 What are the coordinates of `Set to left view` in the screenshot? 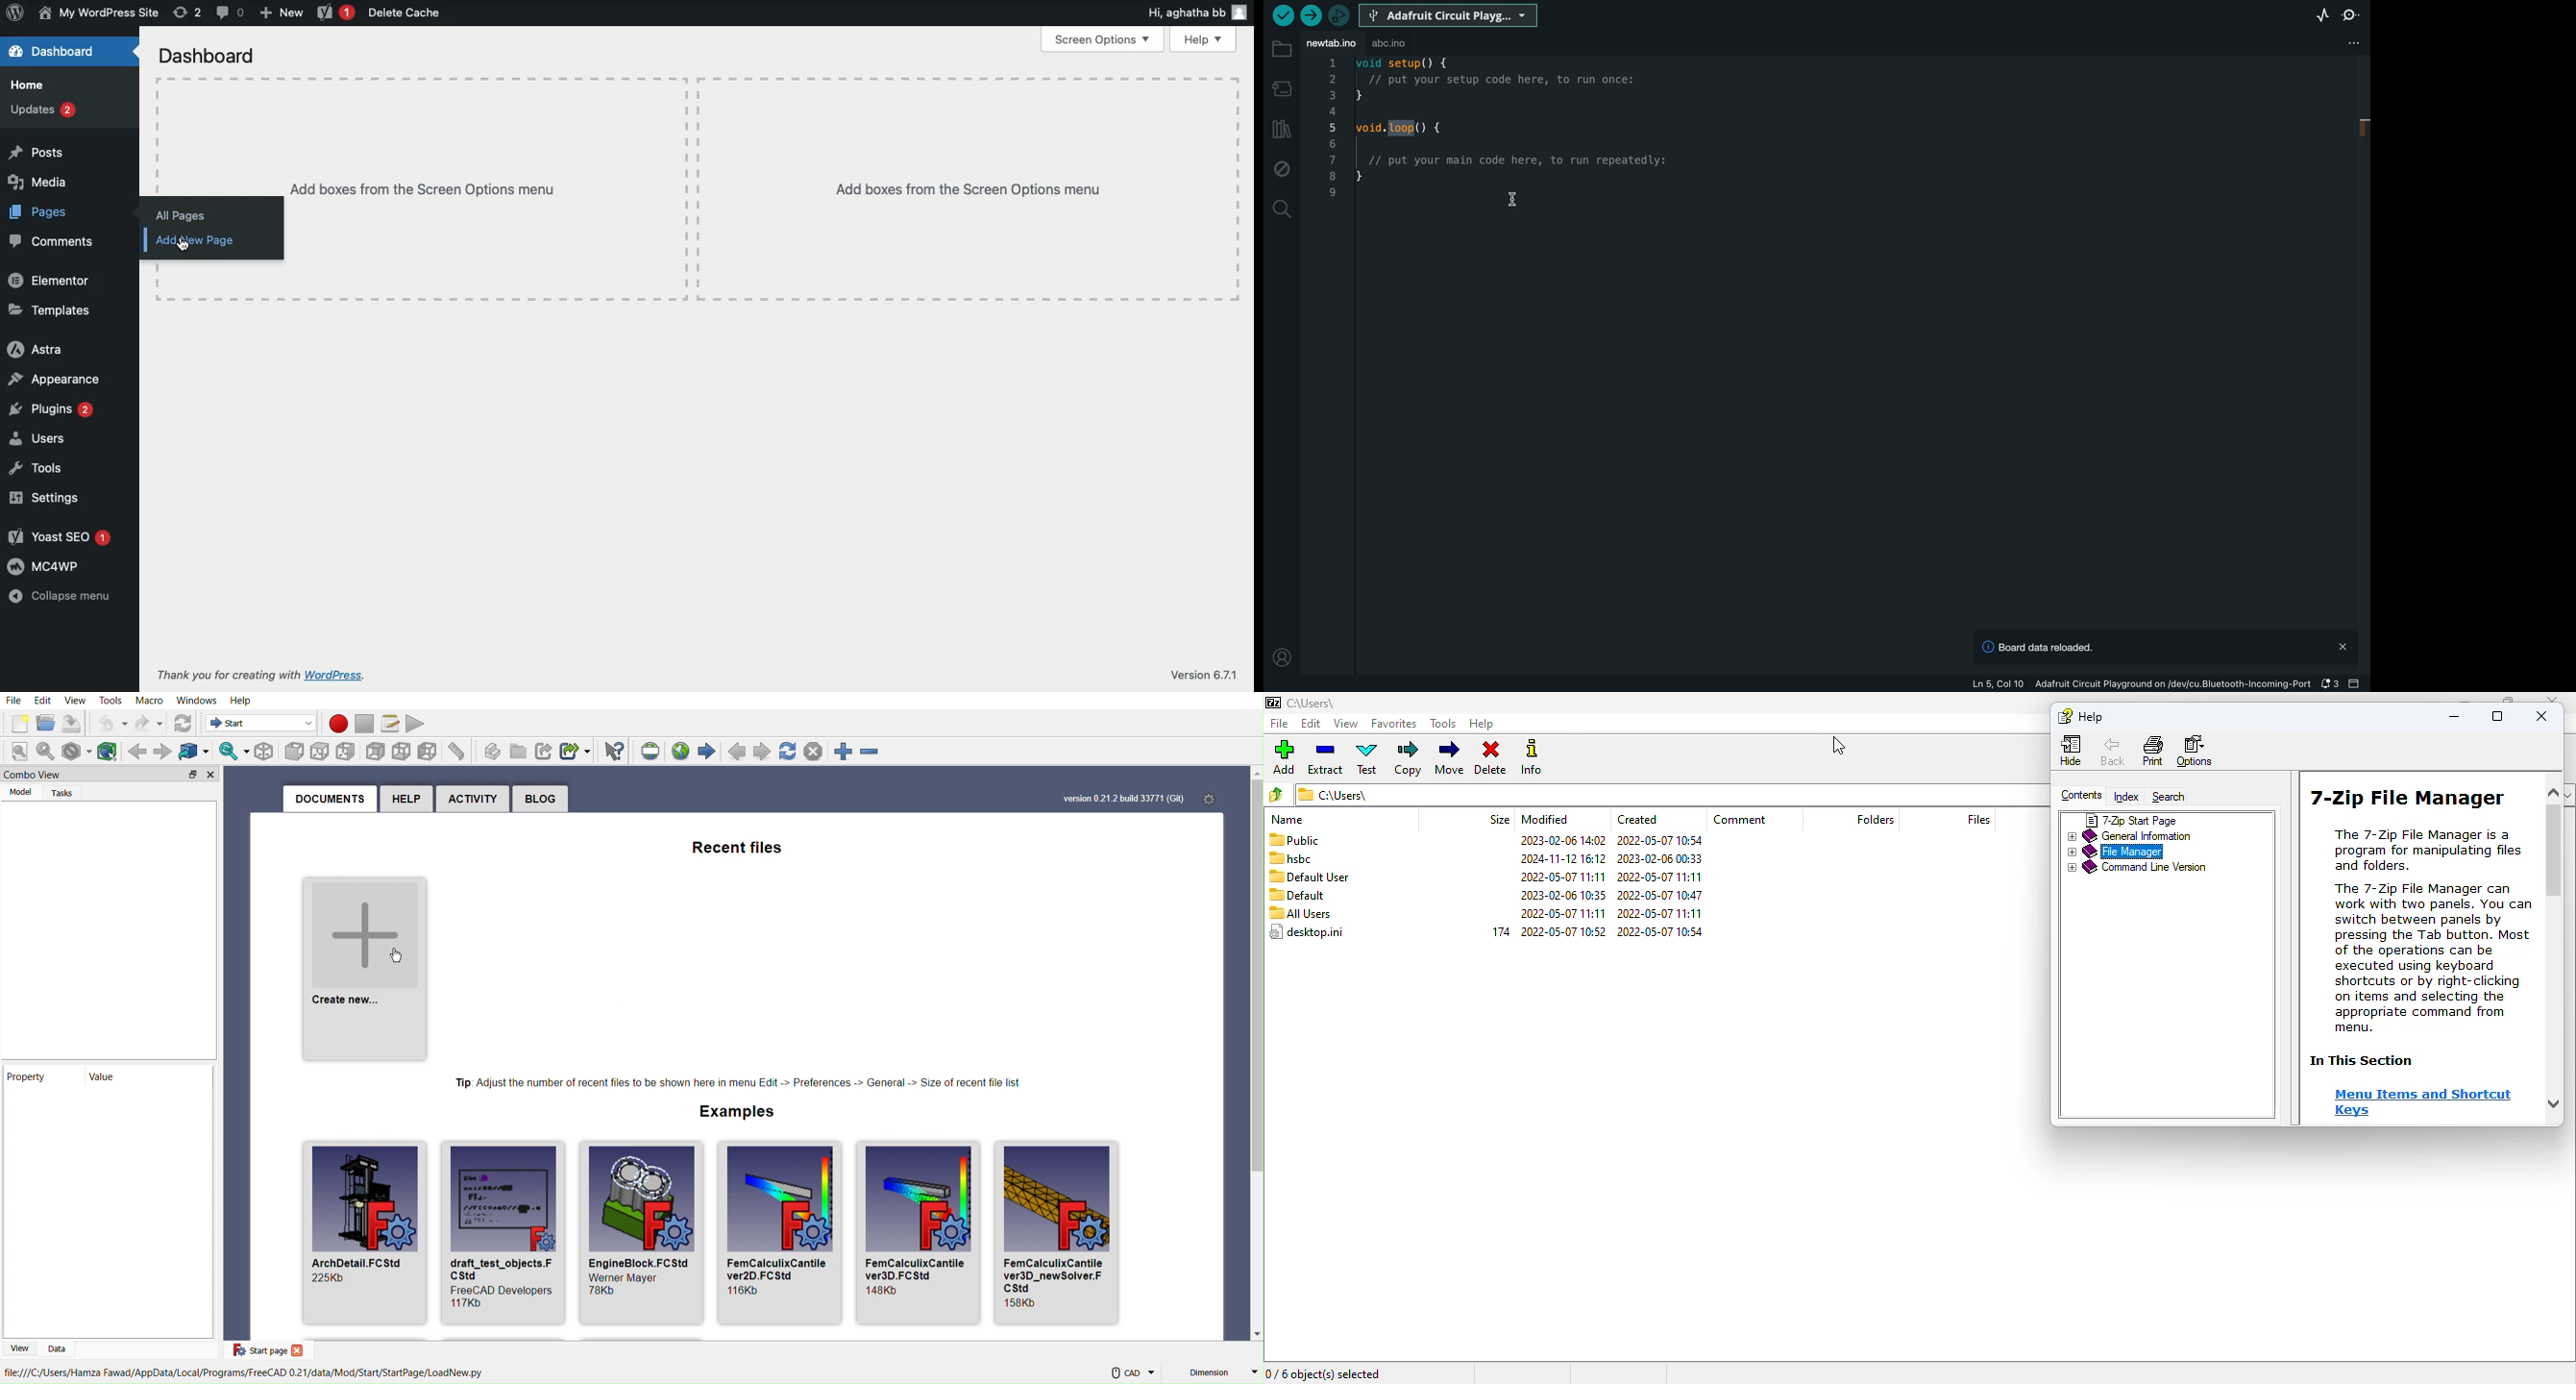 It's located at (428, 751).